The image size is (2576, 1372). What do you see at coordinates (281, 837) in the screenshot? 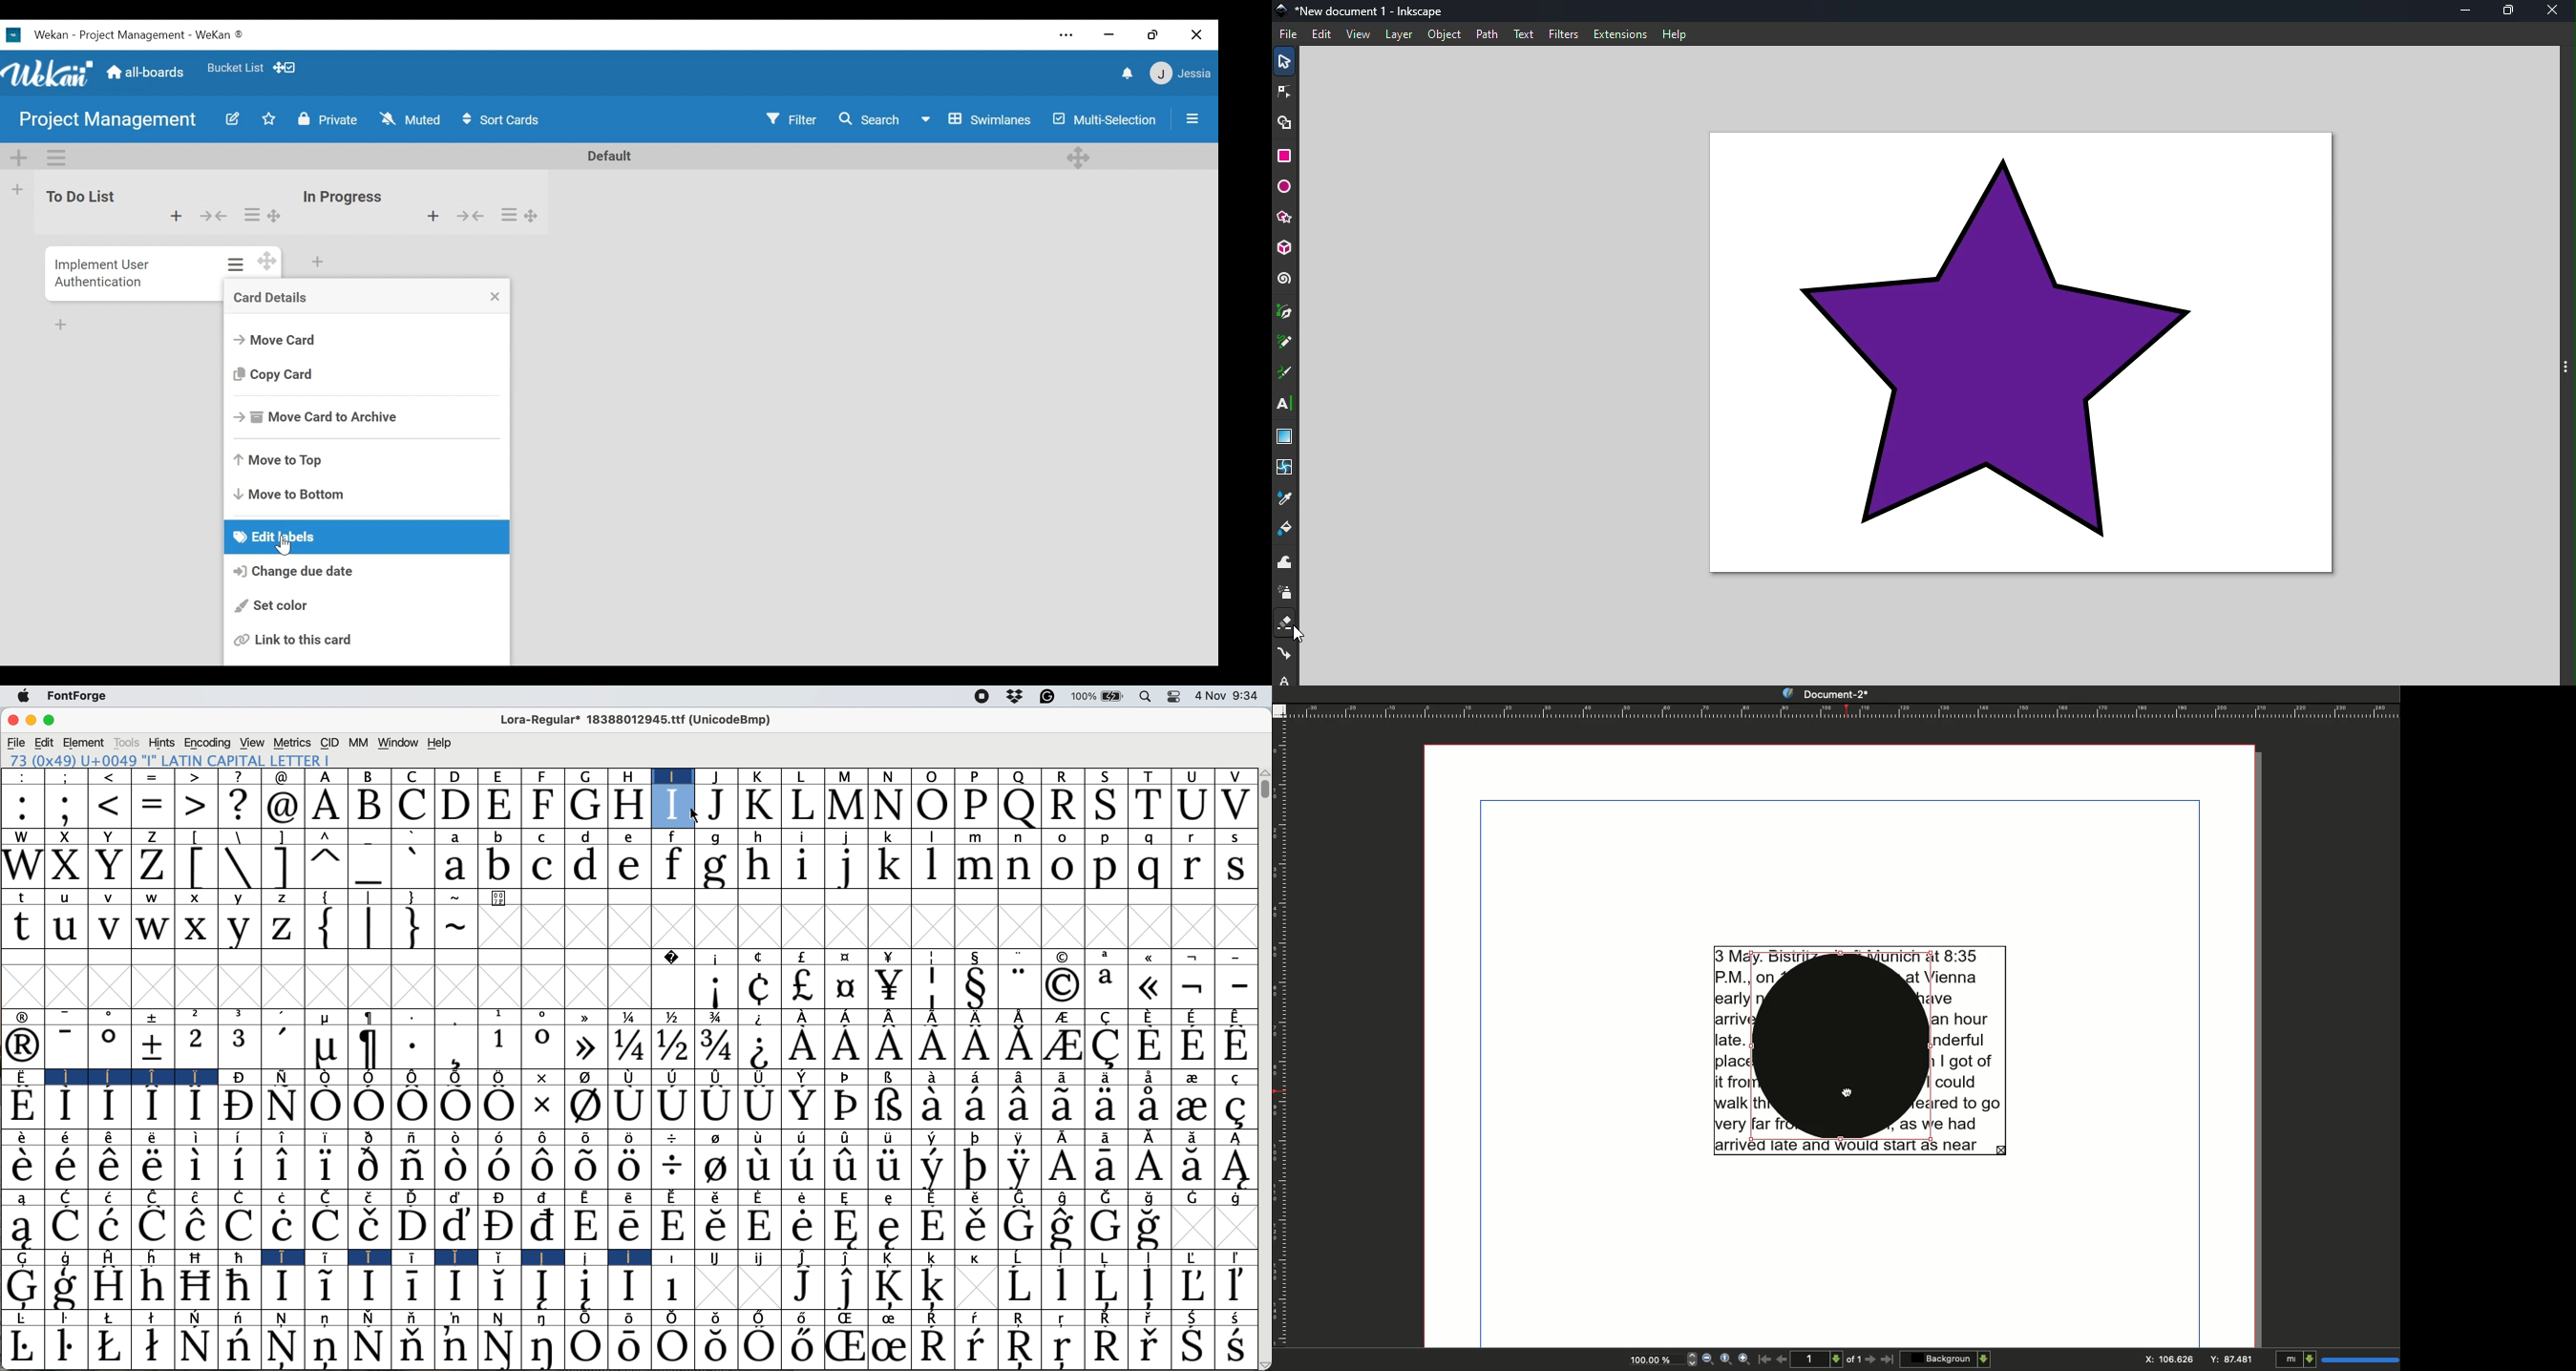
I see `]` at bounding box center [281, 837].